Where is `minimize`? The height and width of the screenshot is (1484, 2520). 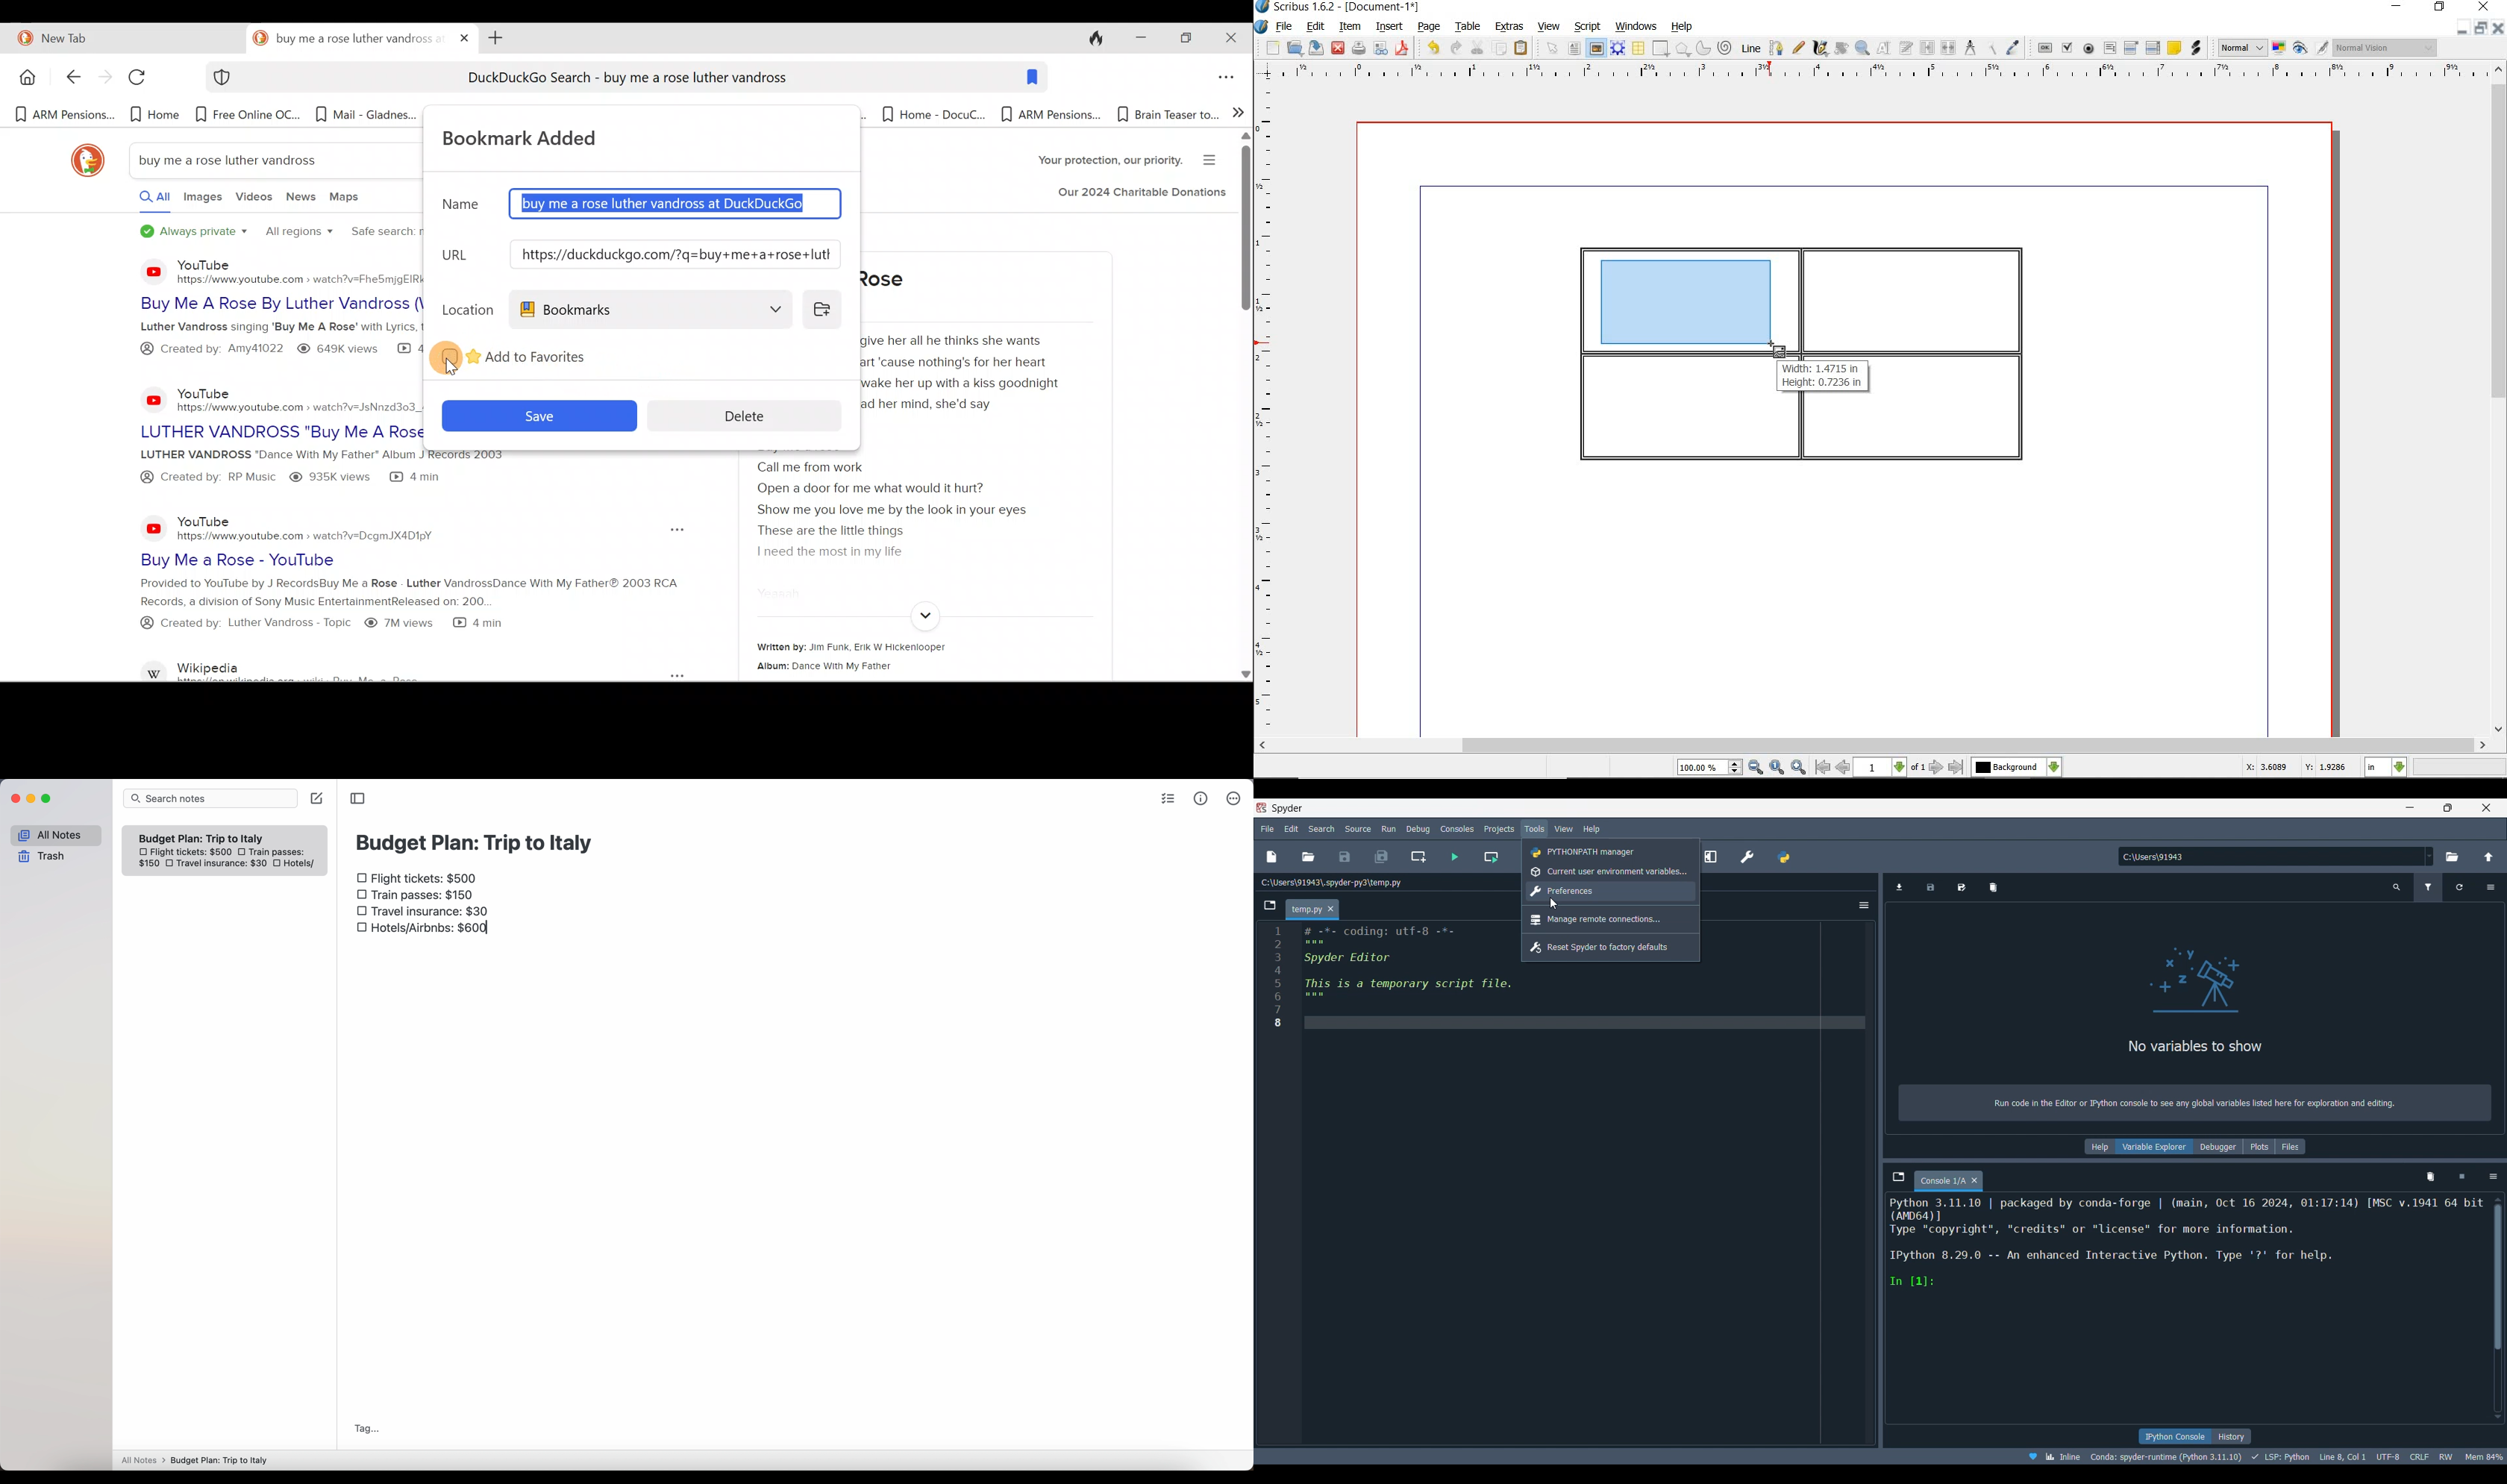 minimize is located at coordinates (34, 799).